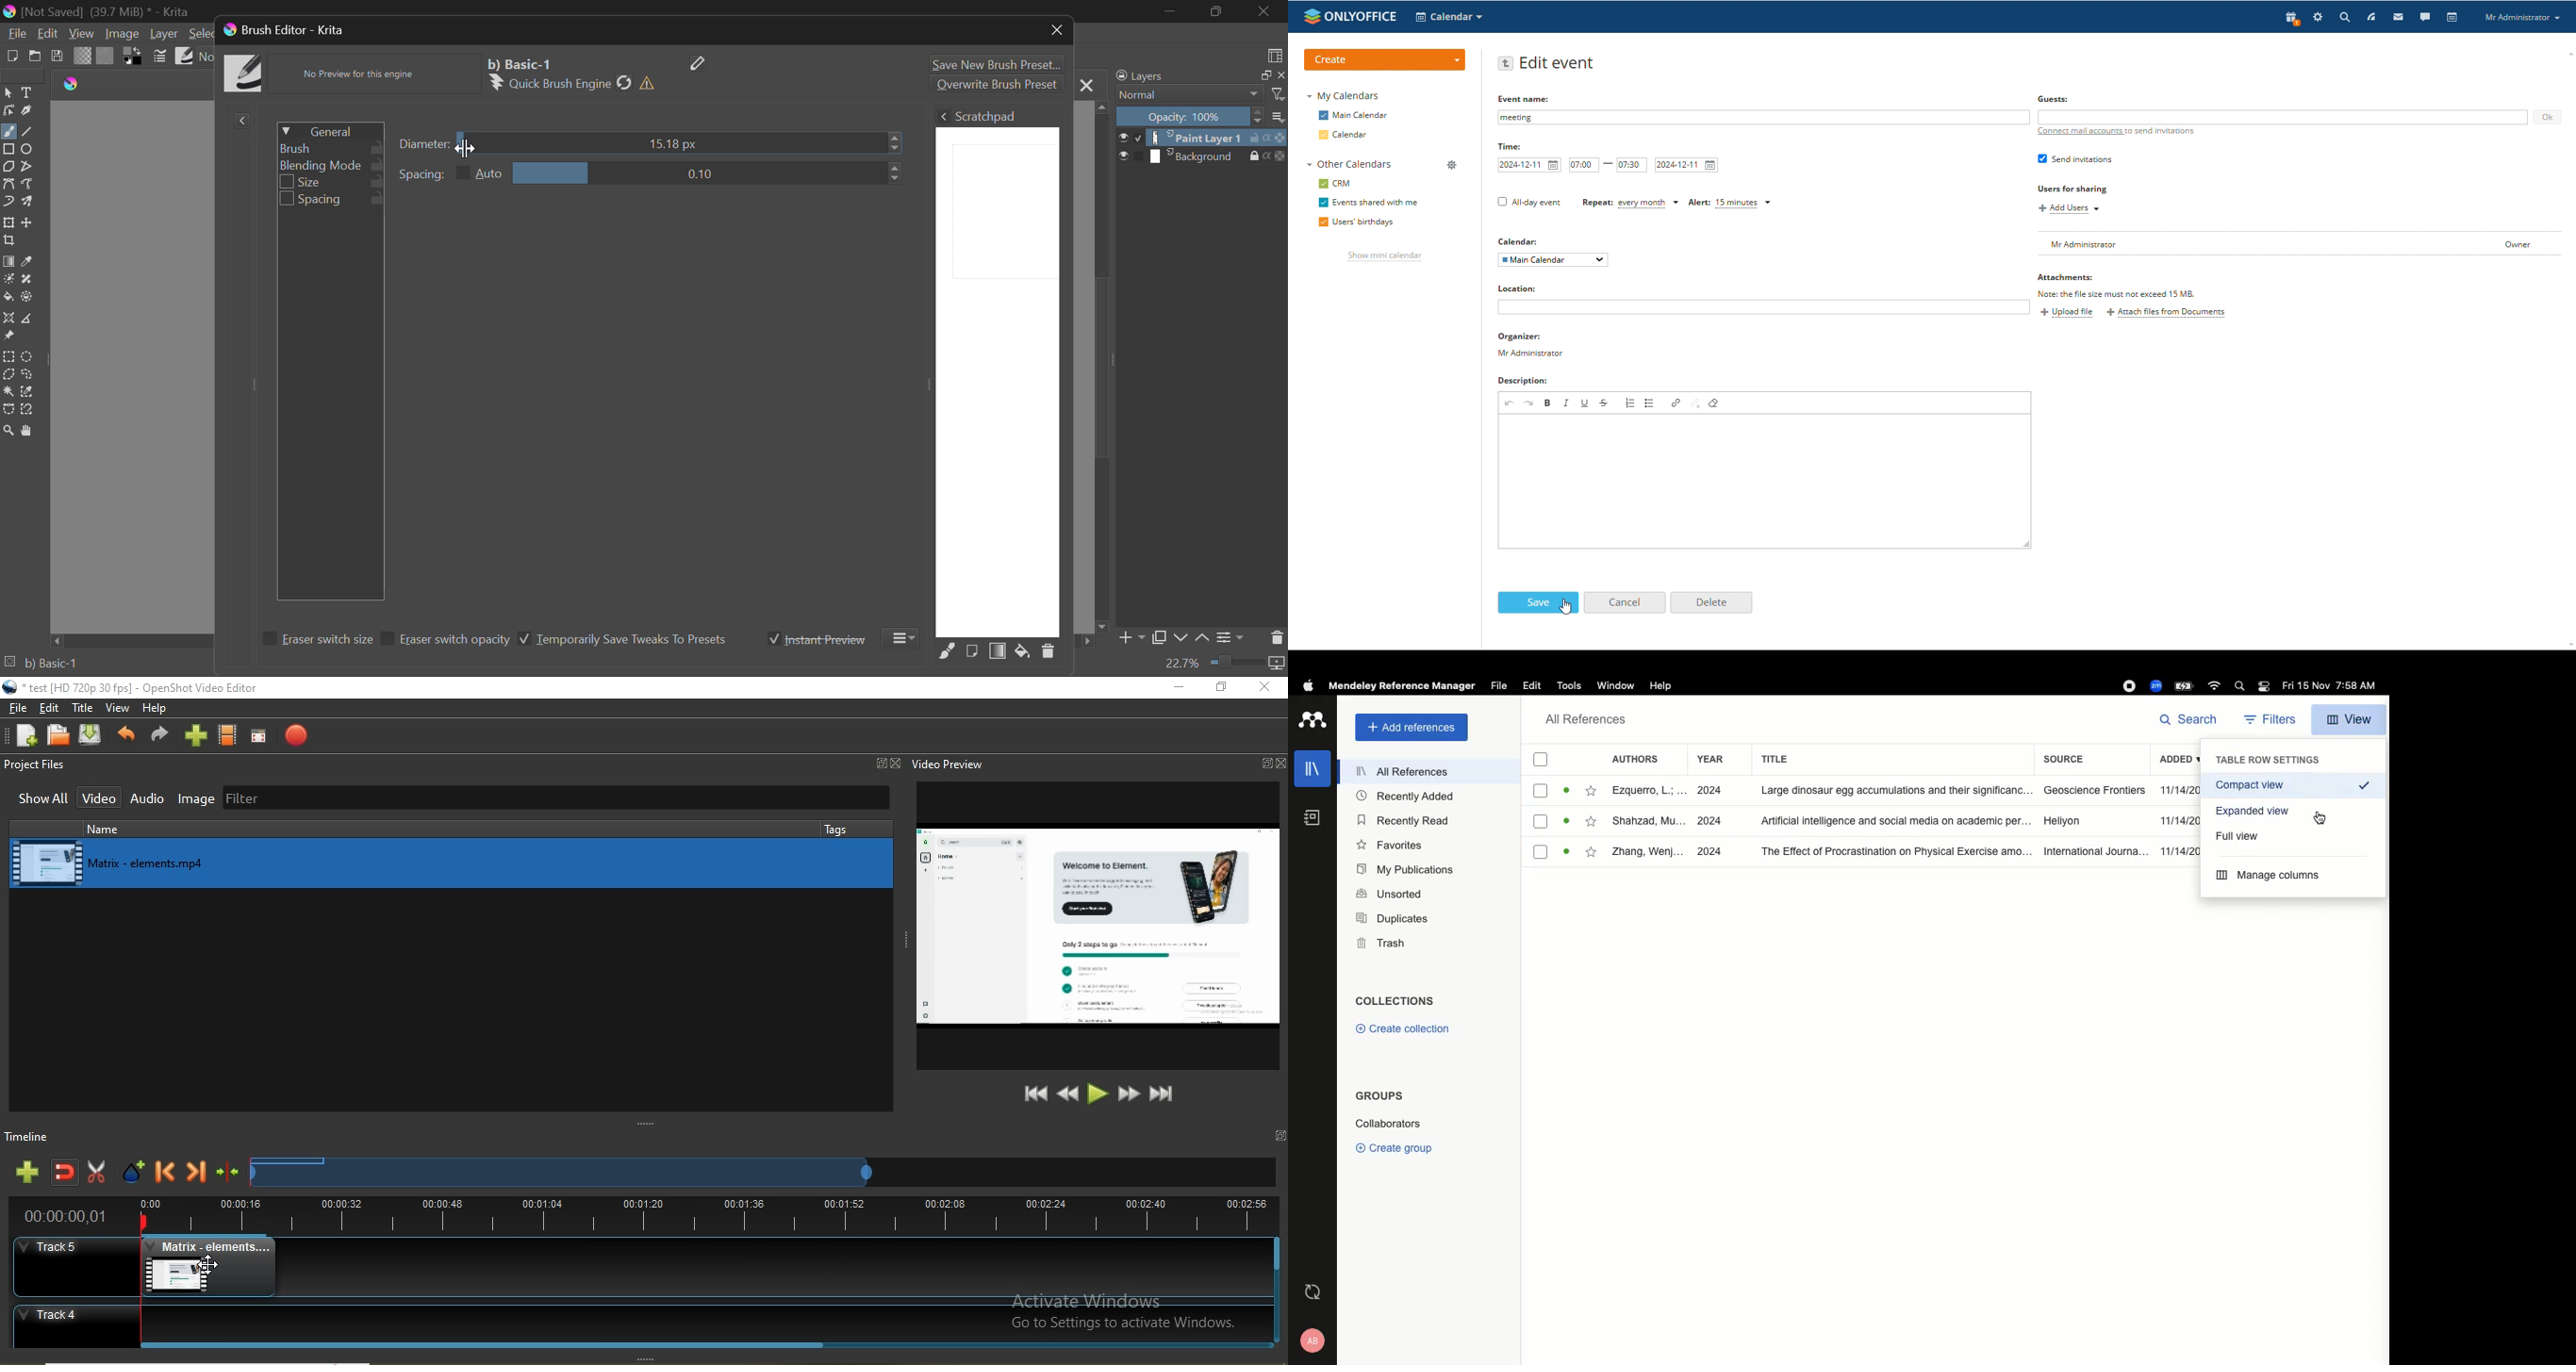 This screenshot has height=1372, width=2576. Describe the element at coordinates (120, 709) in the screenshot. I see `View ` at that location.